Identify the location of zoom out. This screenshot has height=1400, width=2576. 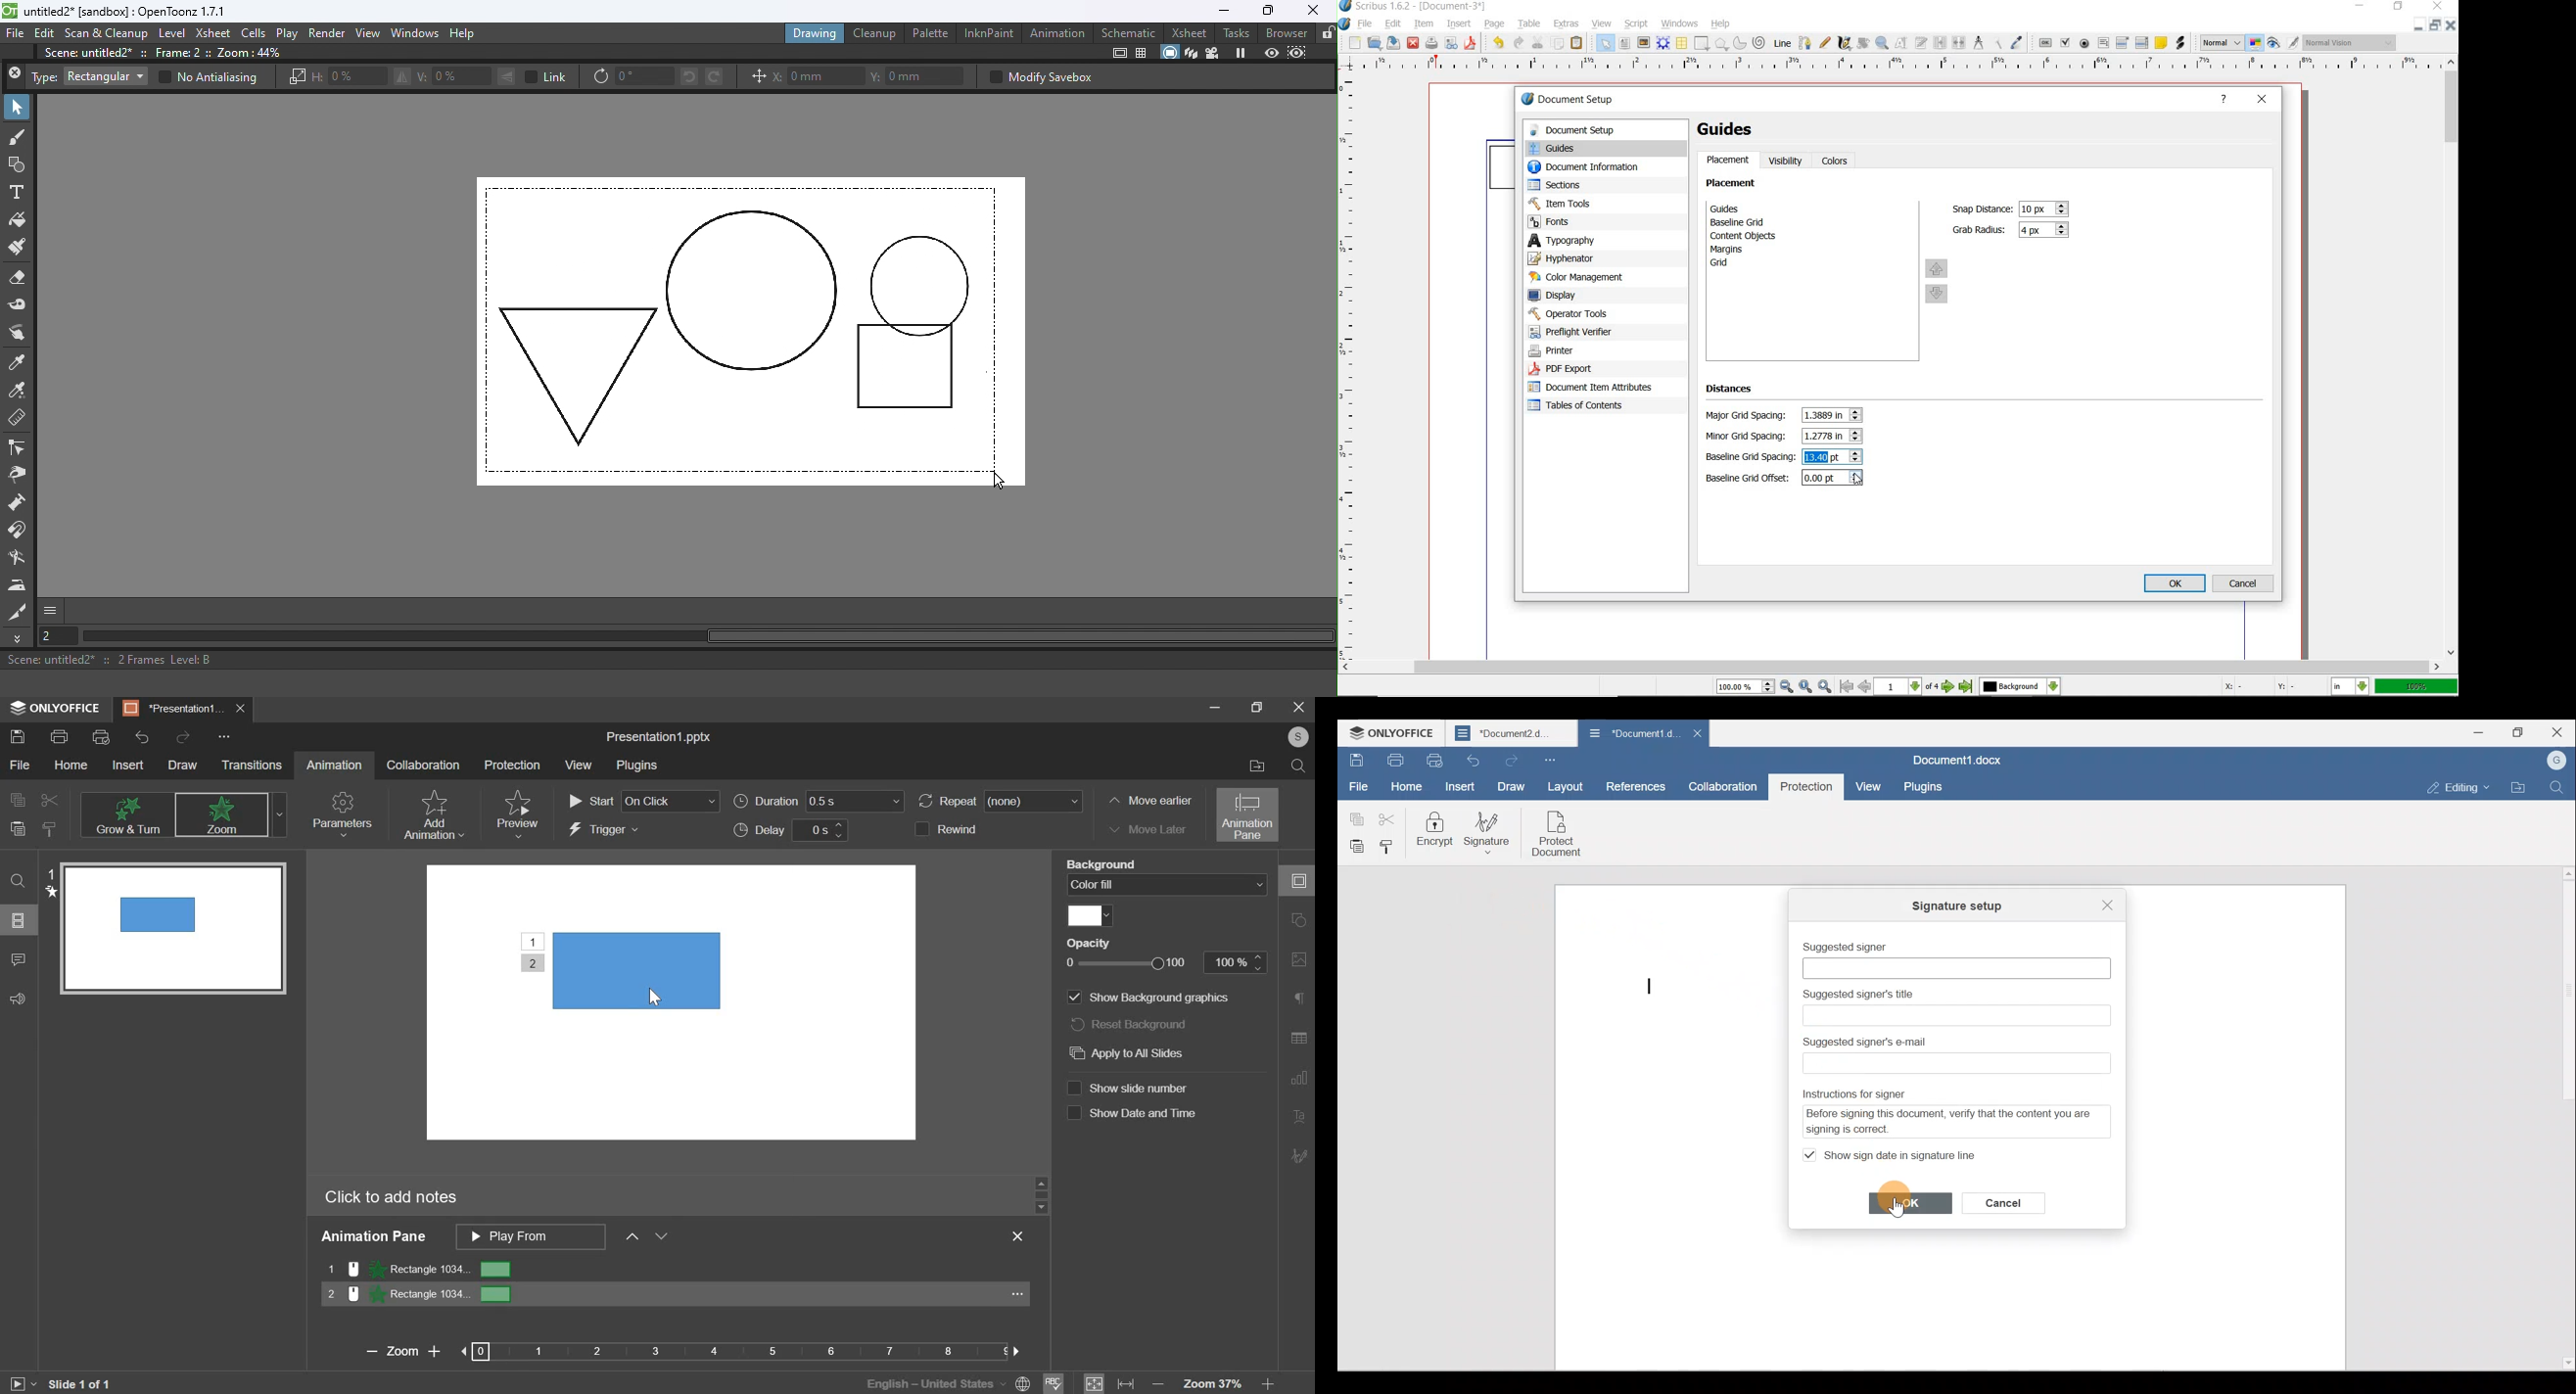
(1787, 687).